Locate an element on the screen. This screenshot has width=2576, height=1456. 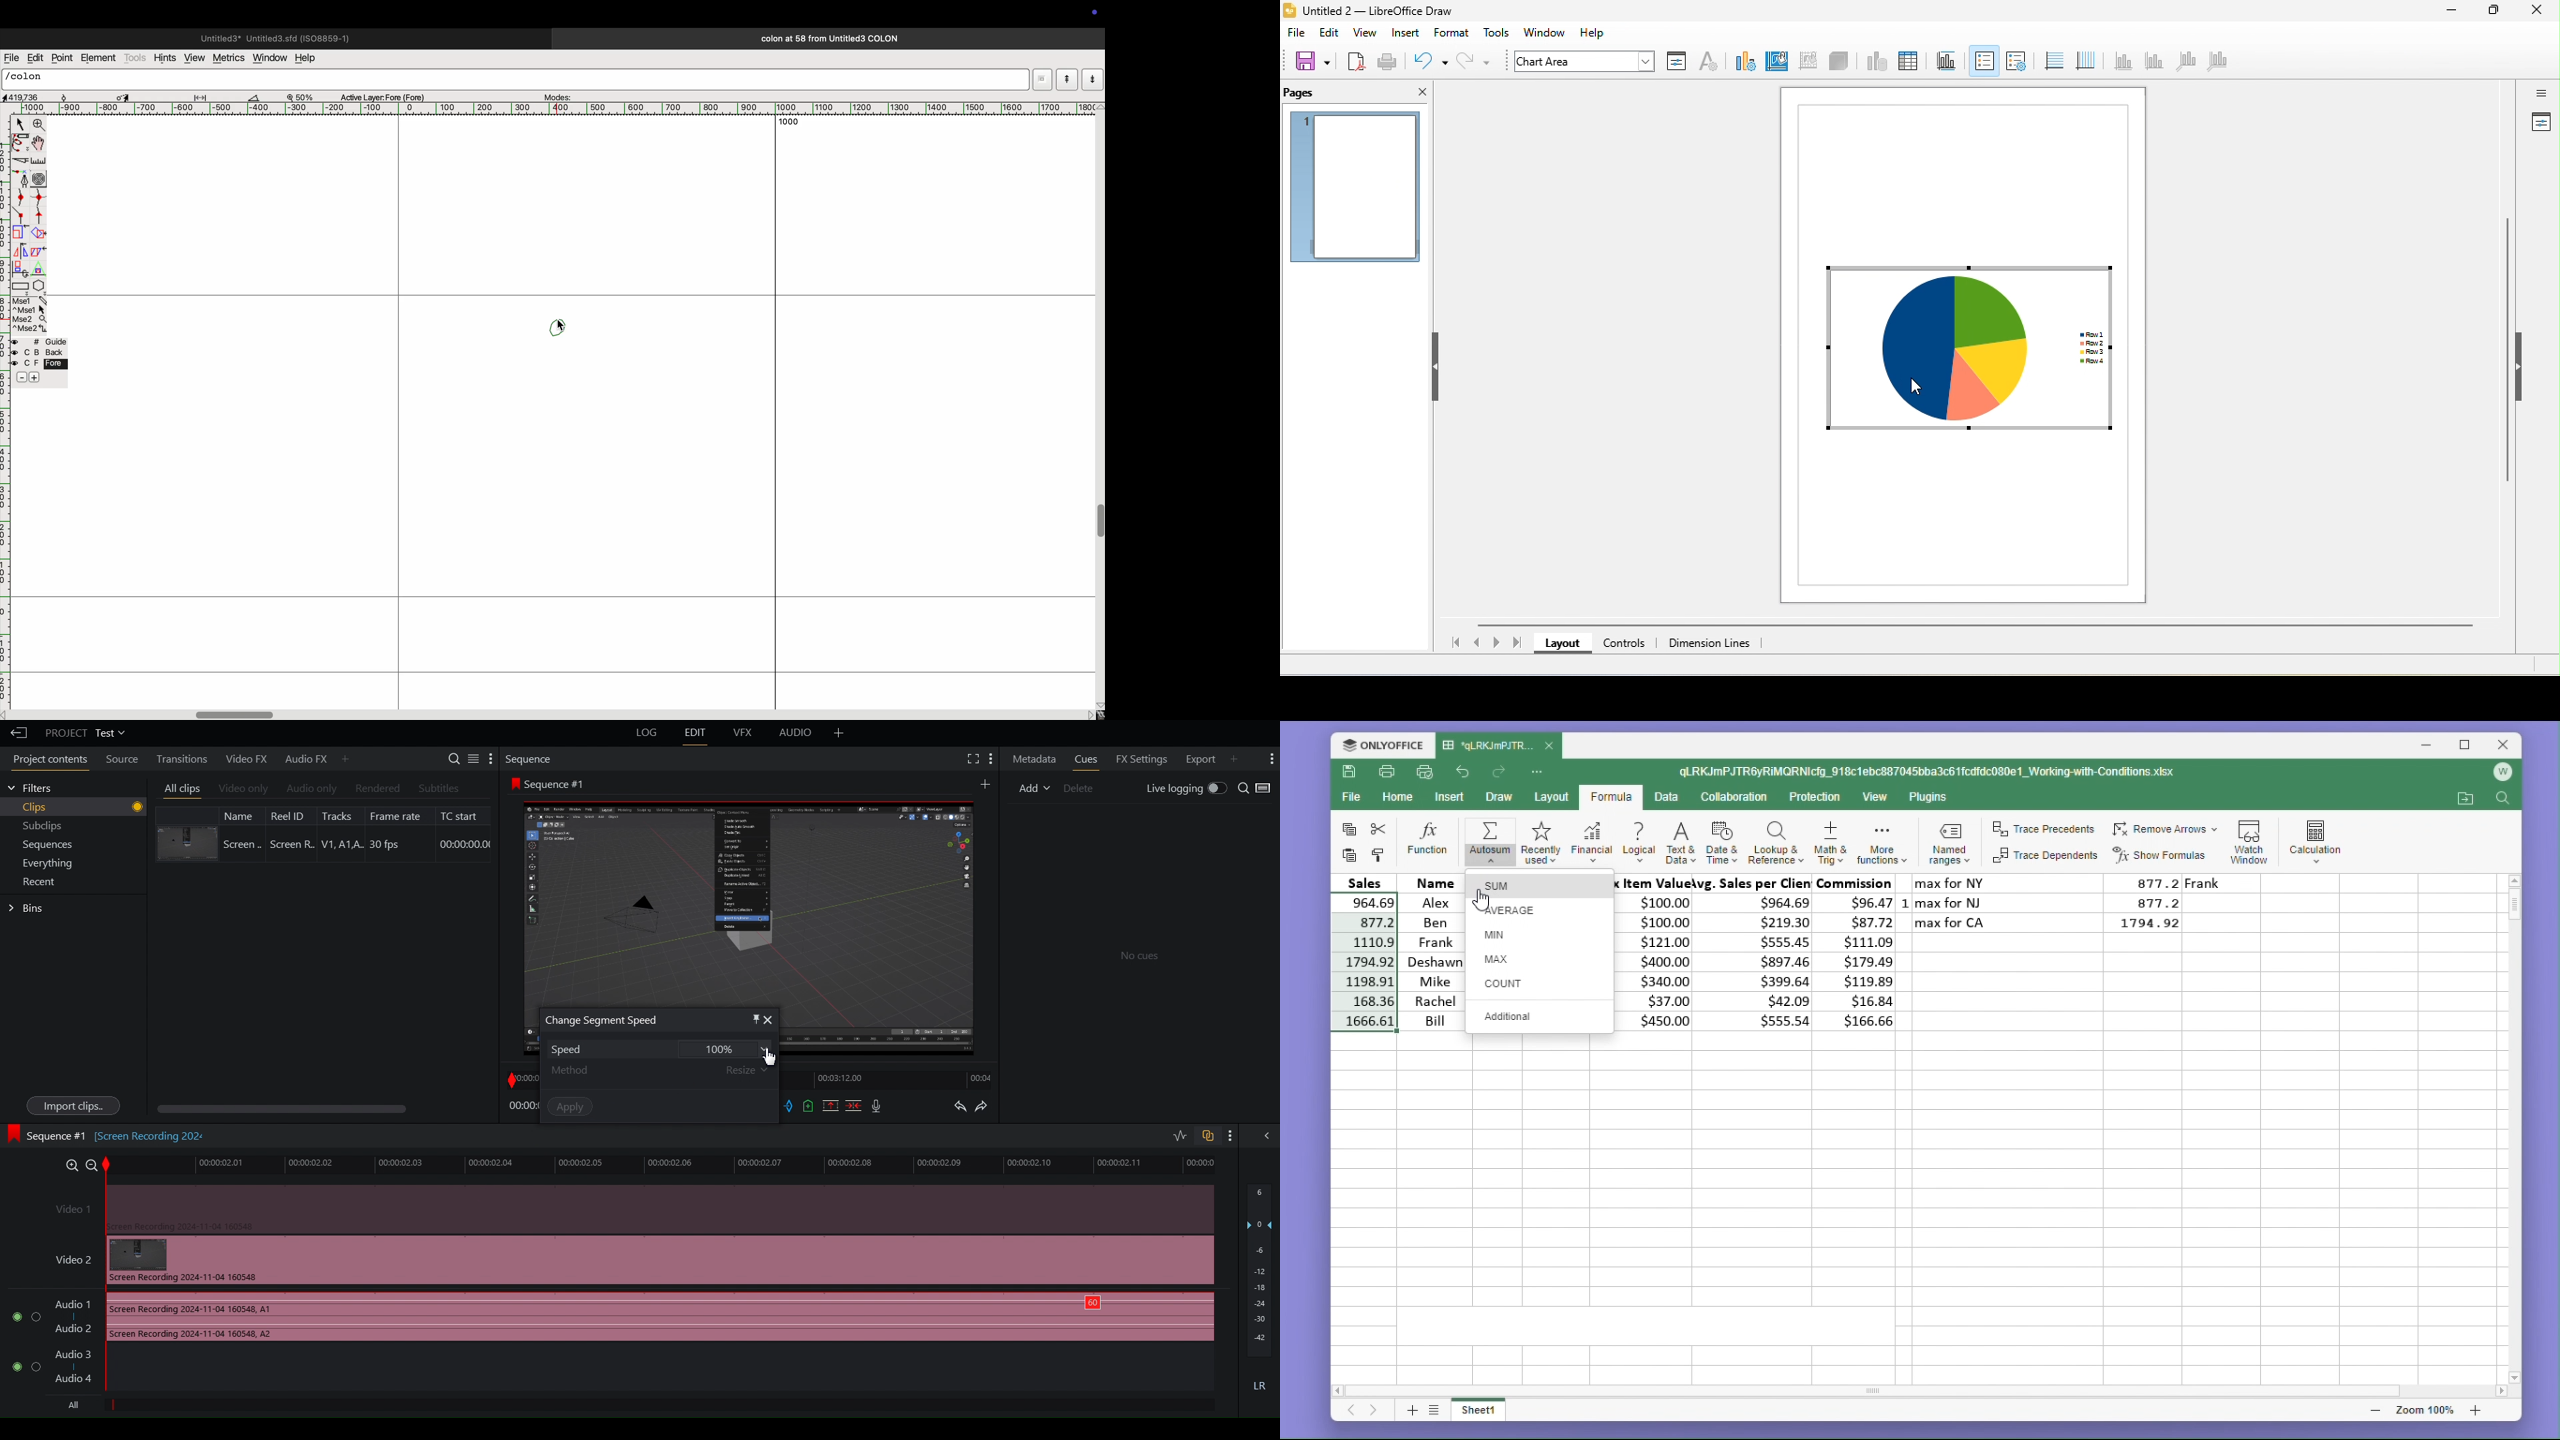
print file is located at coordinates (1388, 773).